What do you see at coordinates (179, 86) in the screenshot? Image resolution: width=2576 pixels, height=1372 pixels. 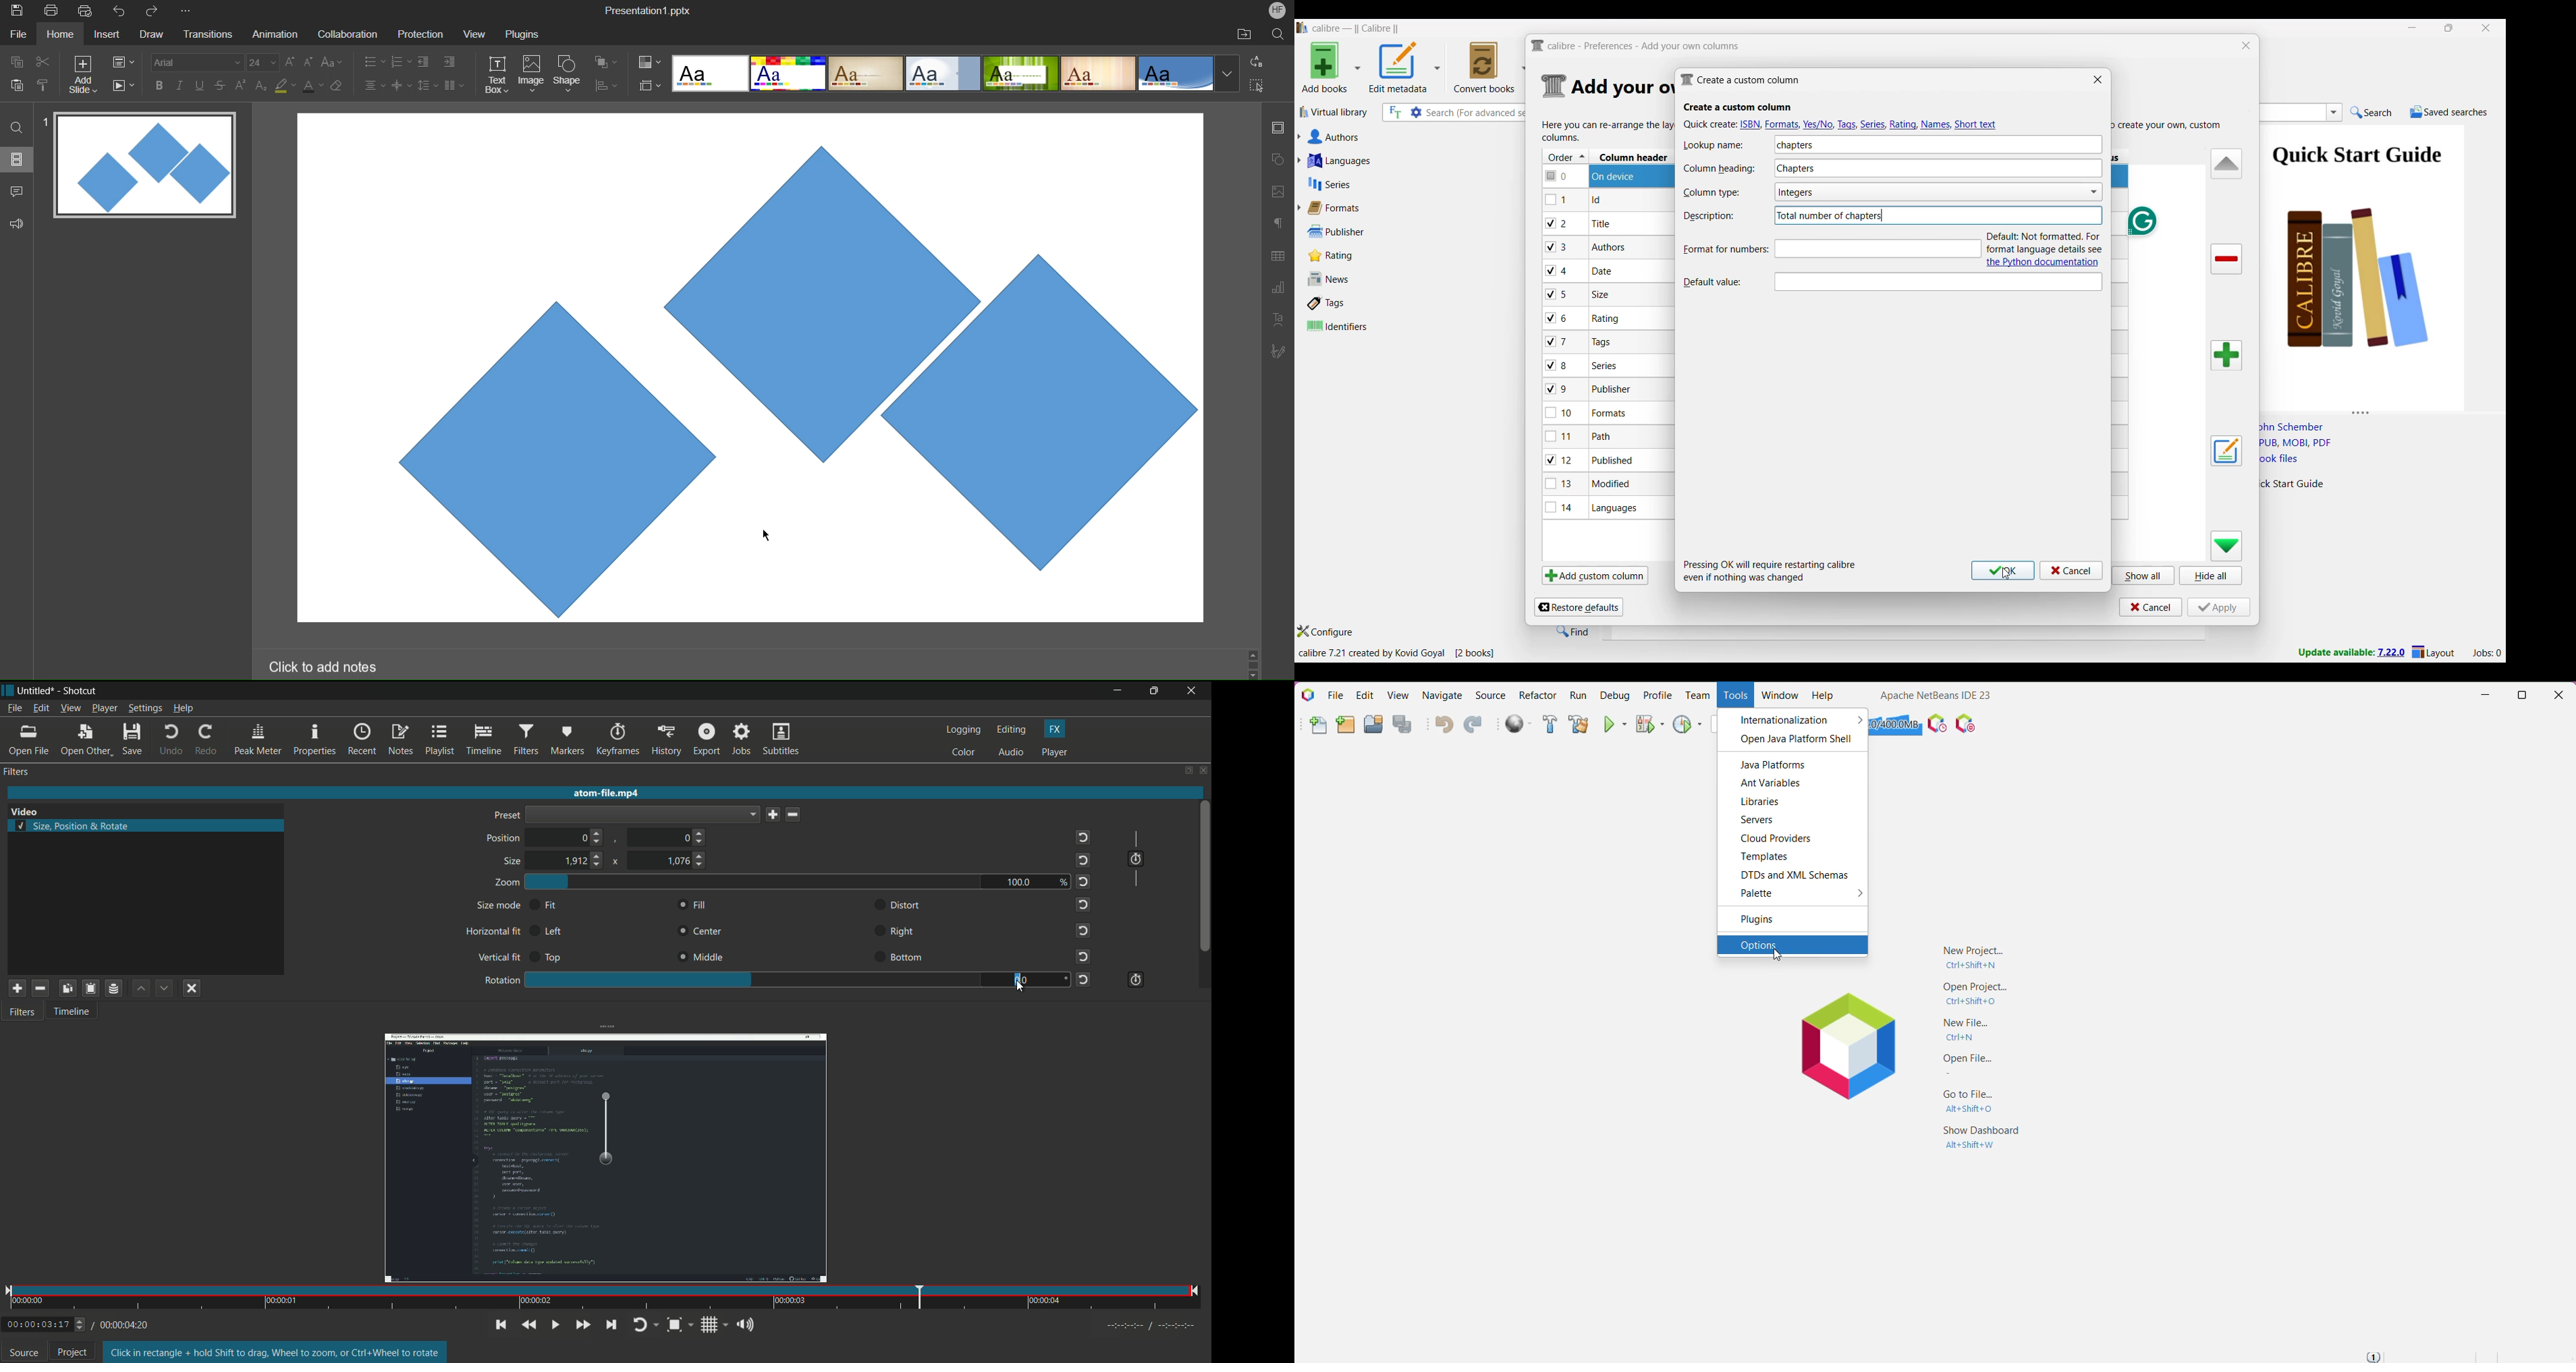 I see `Italic` at bounding box center [179, 86].